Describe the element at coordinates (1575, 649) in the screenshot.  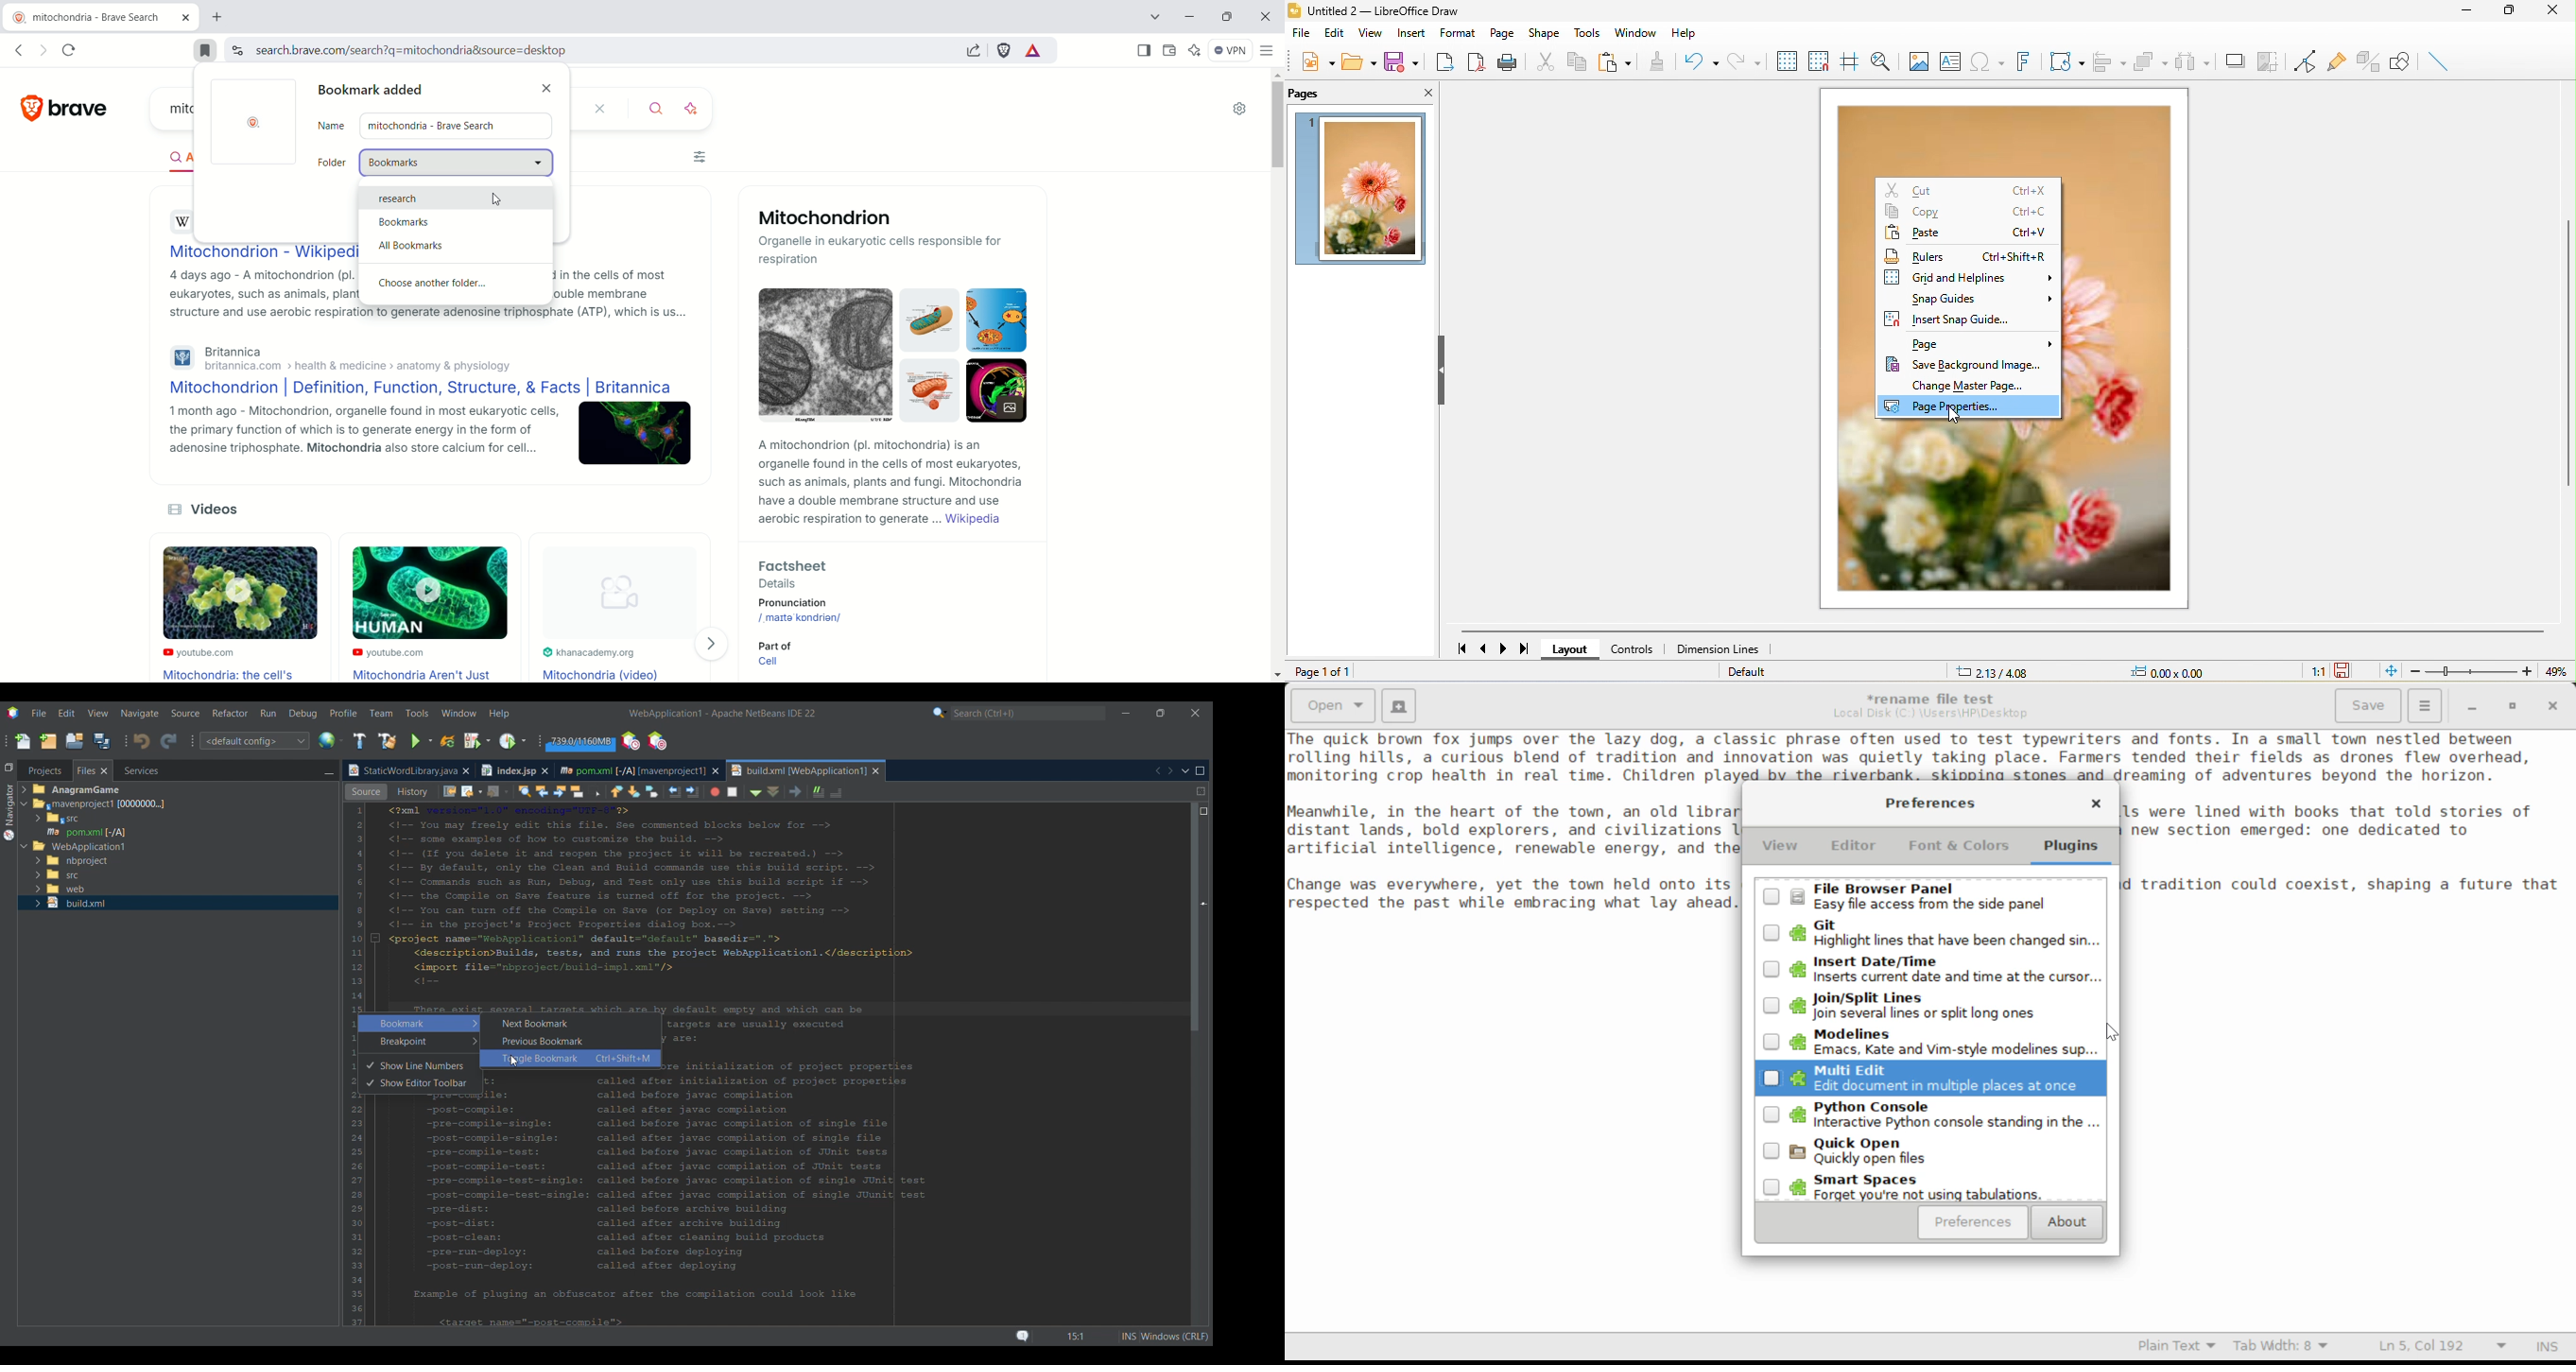
I see `layout` at that location.